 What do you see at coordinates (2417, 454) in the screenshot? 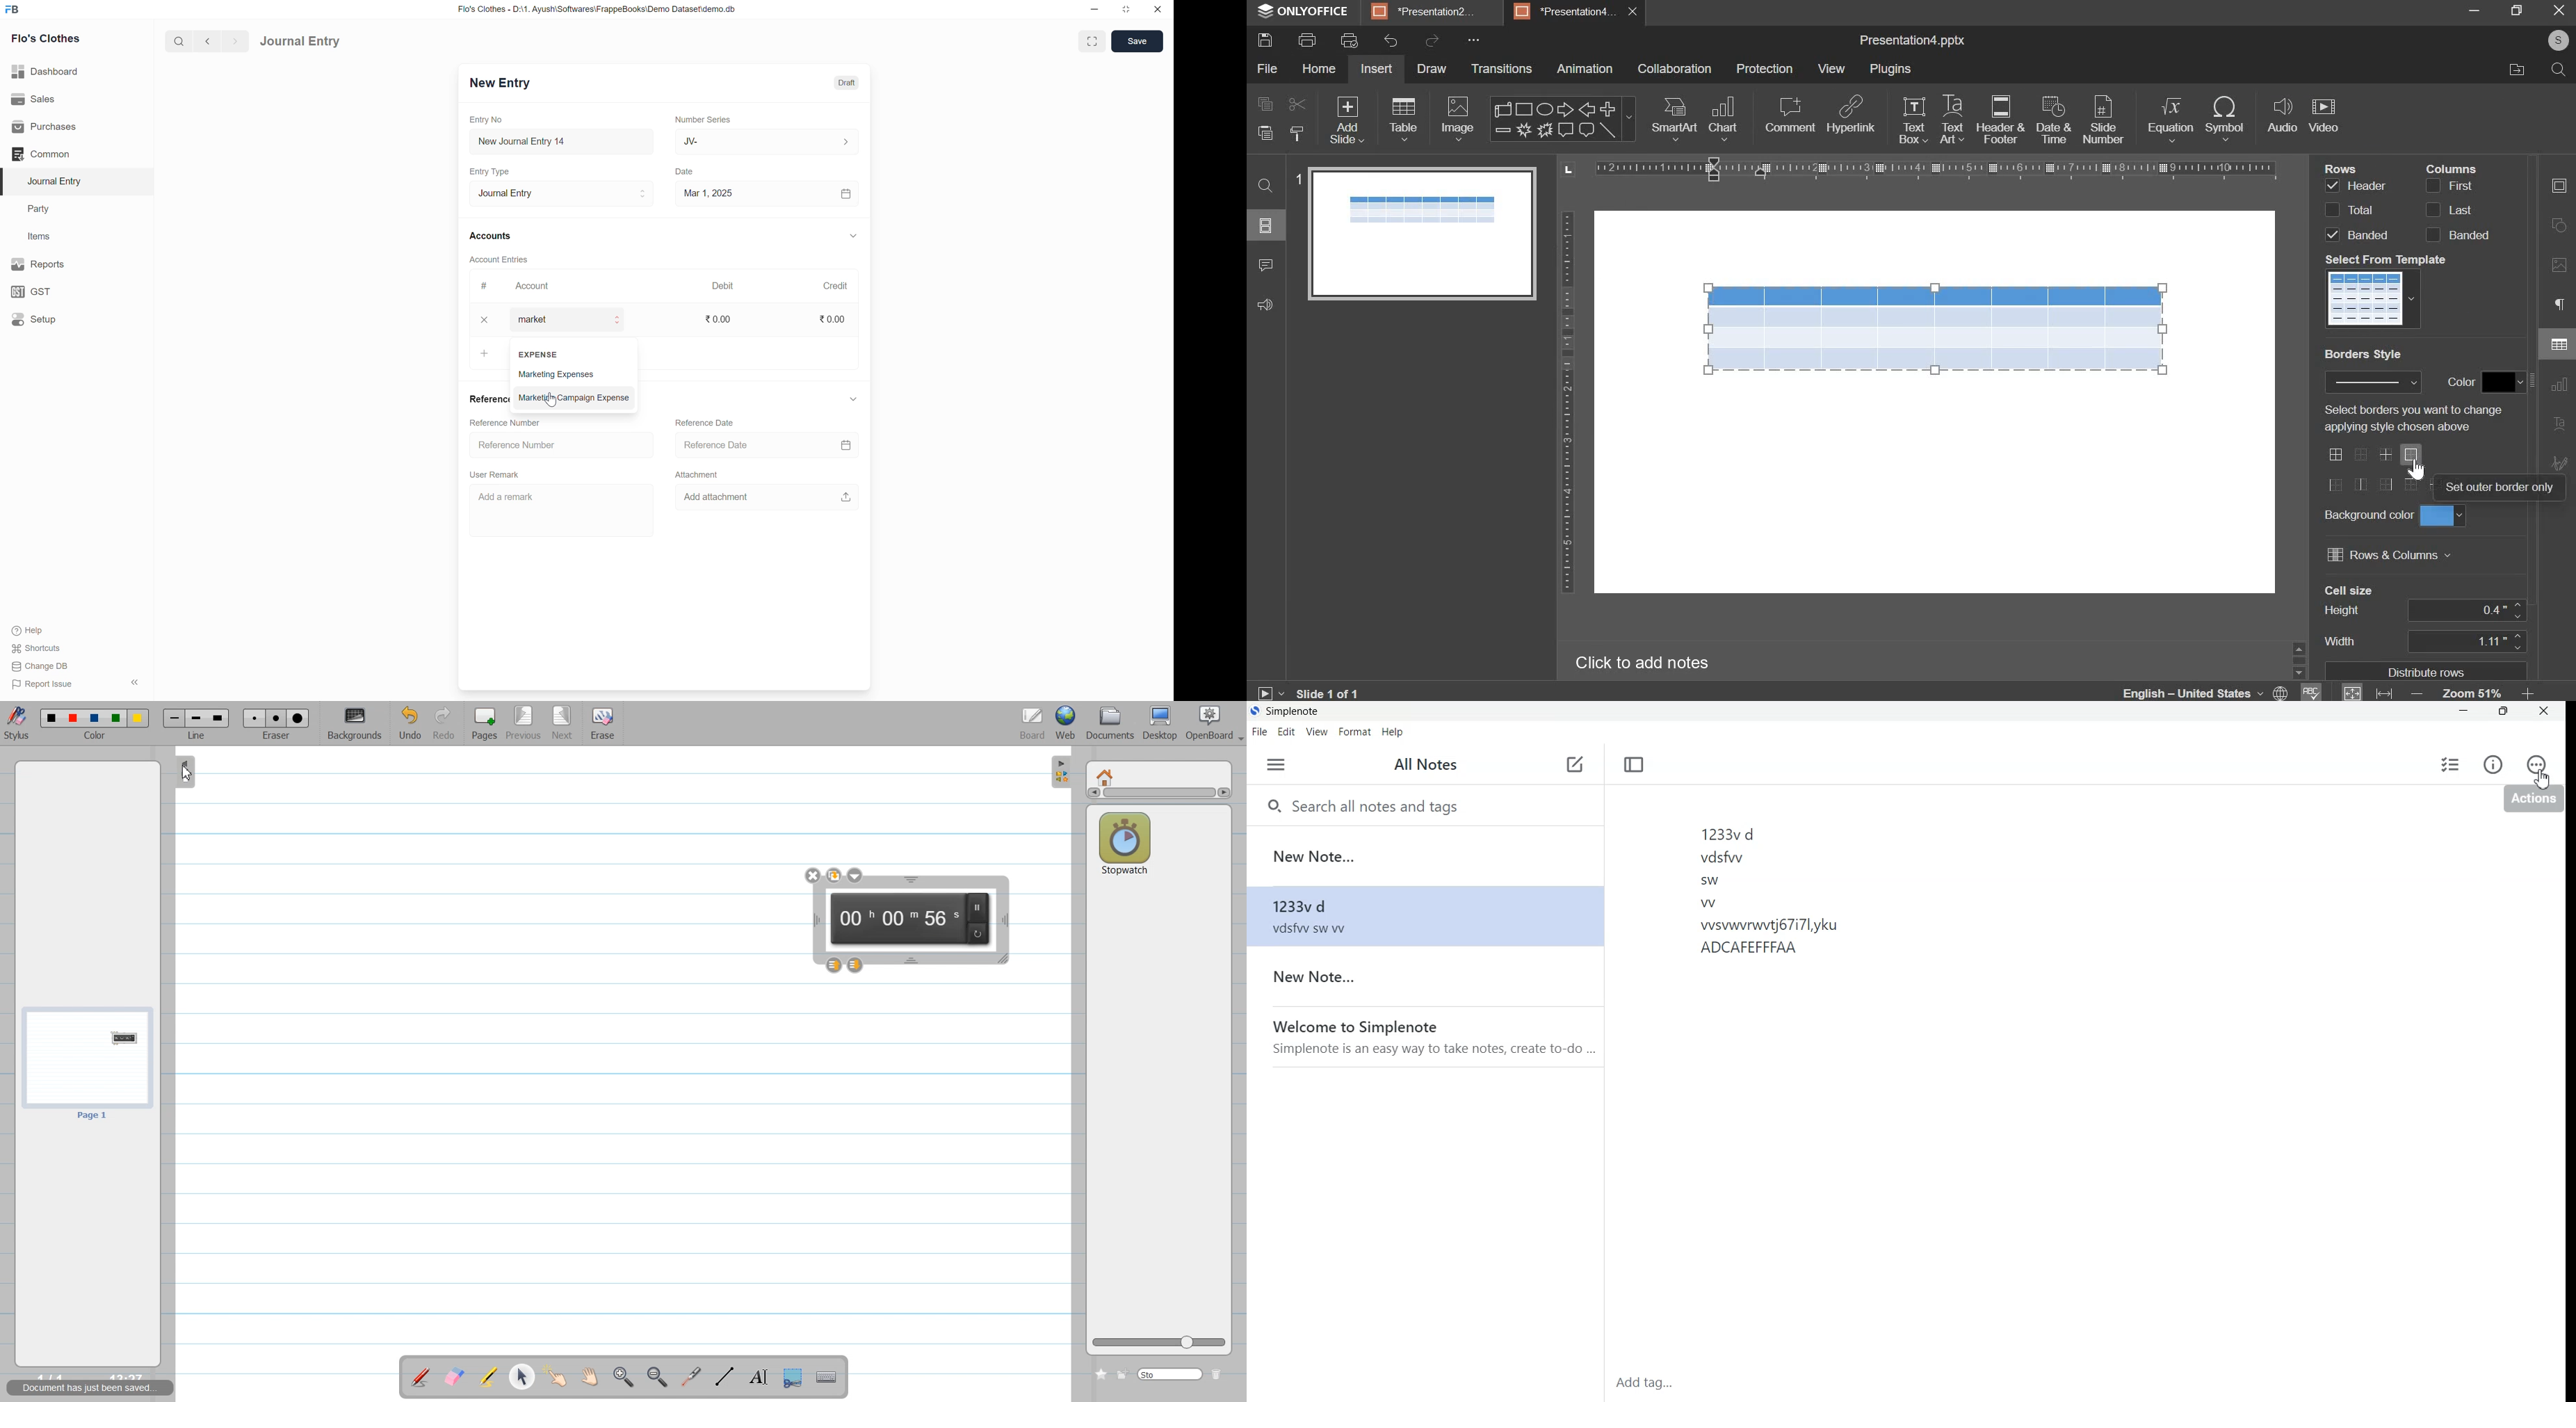
I see `border options` at bounding box center [2417, 454].